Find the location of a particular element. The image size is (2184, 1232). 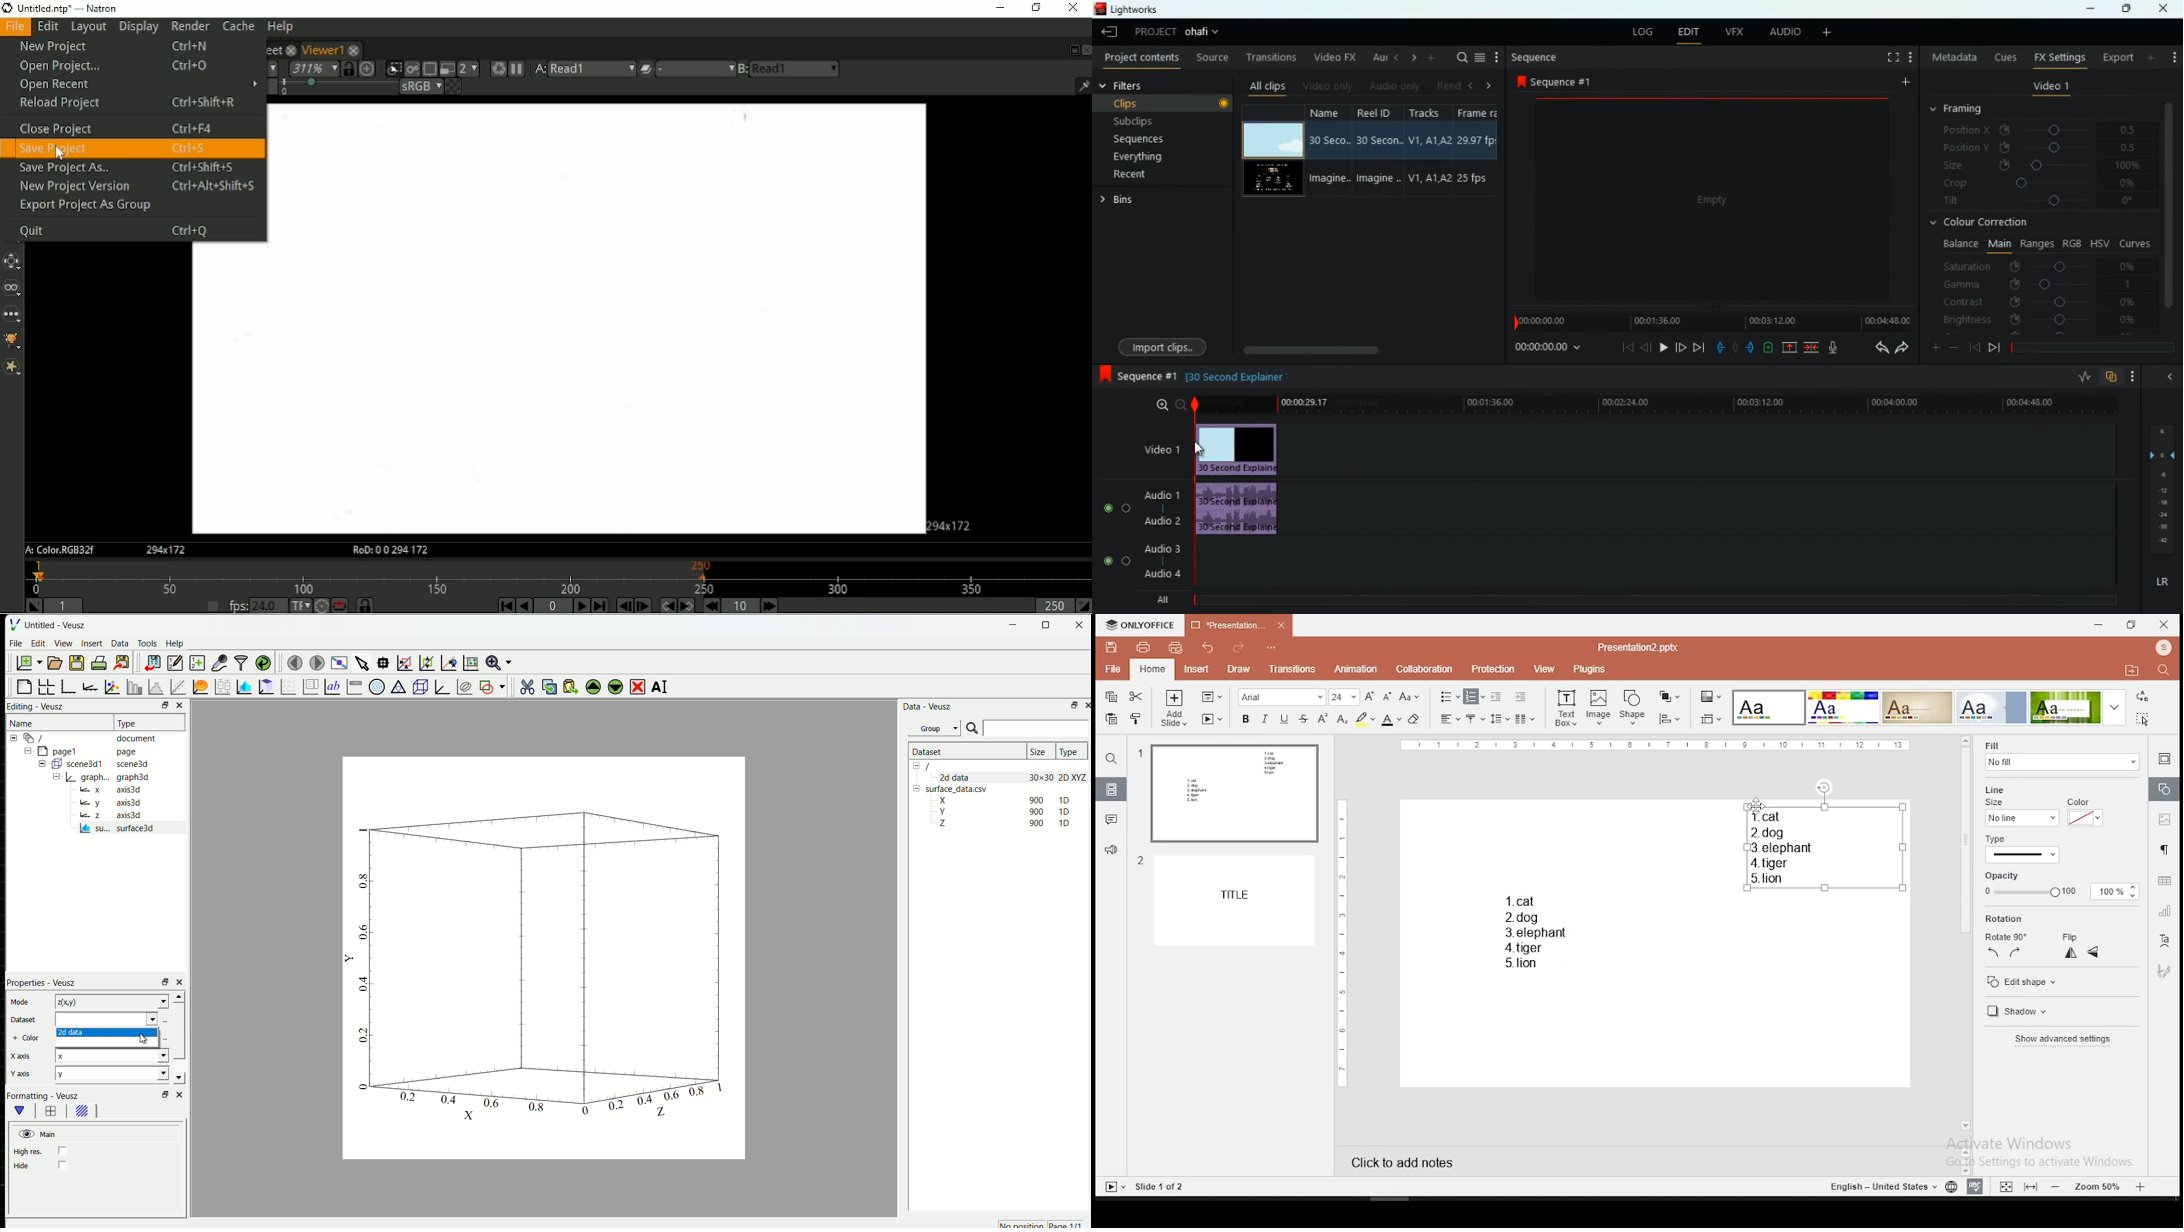

theme is located at coordinates (1992, 707).